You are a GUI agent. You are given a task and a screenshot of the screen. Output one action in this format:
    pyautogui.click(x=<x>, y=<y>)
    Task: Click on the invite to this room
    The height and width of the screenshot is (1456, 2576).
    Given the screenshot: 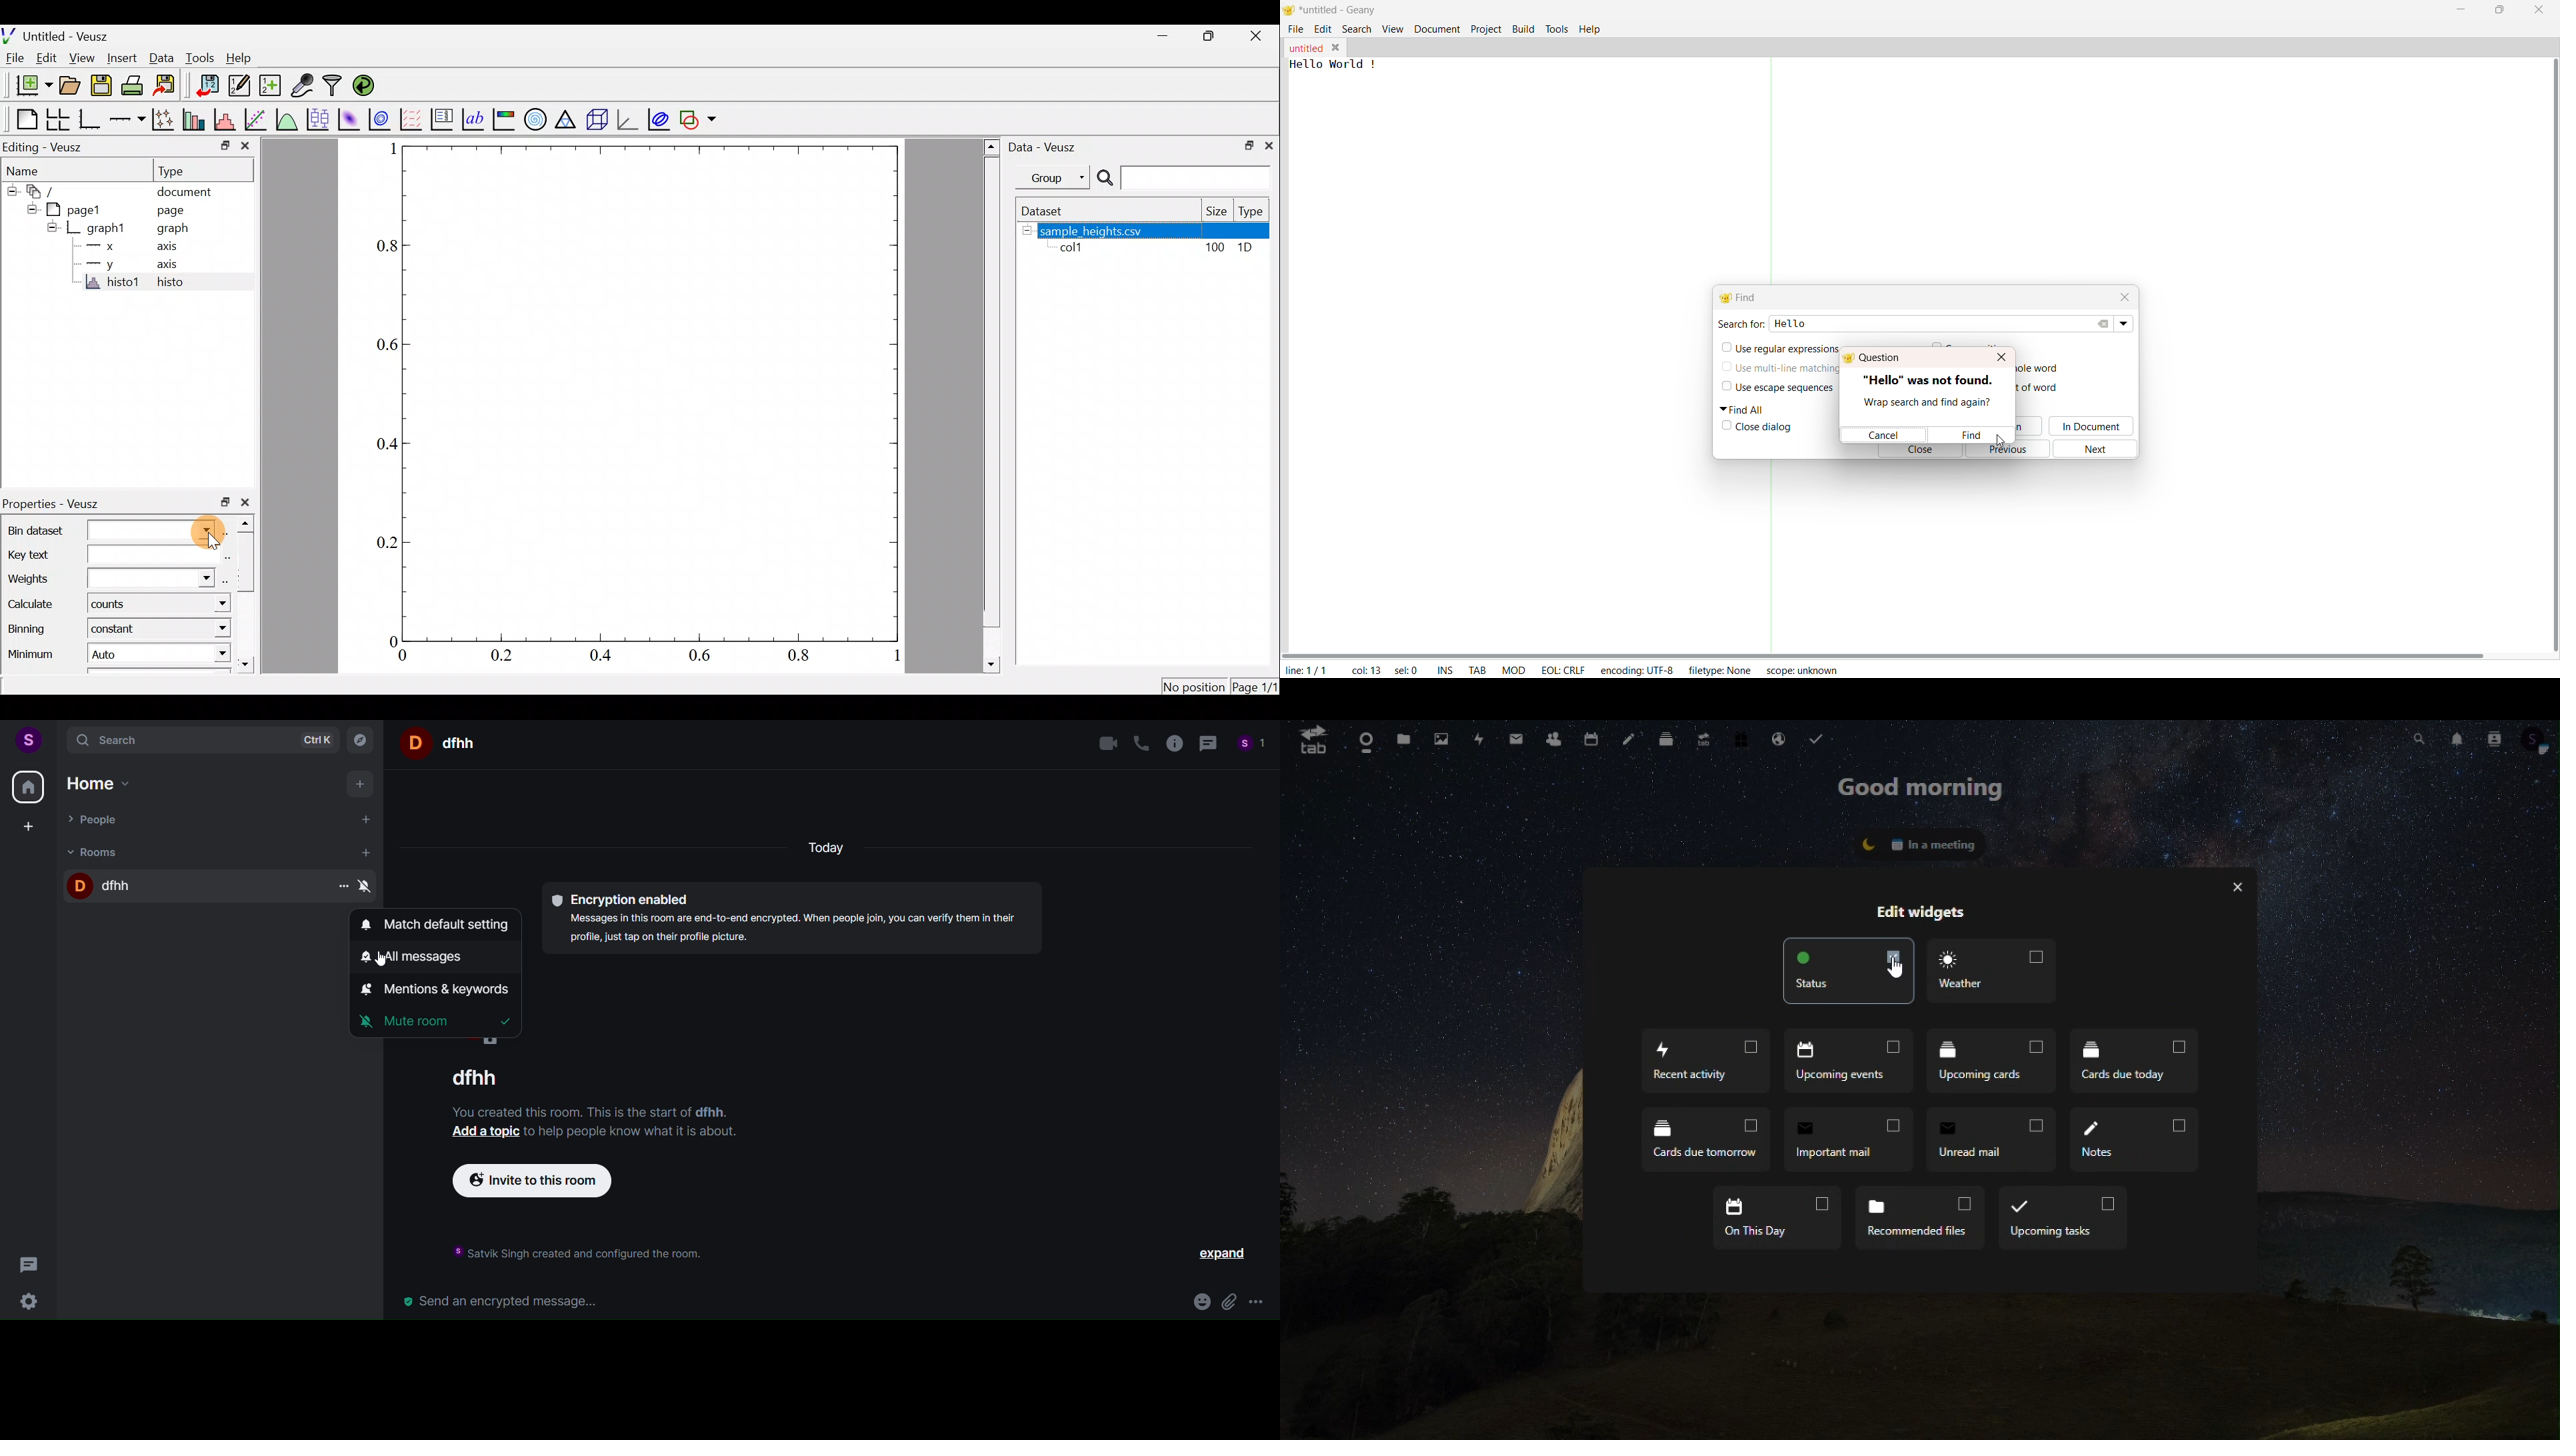 What is the action you would take?
    pyautogui.click(x=544, y=1181)
    